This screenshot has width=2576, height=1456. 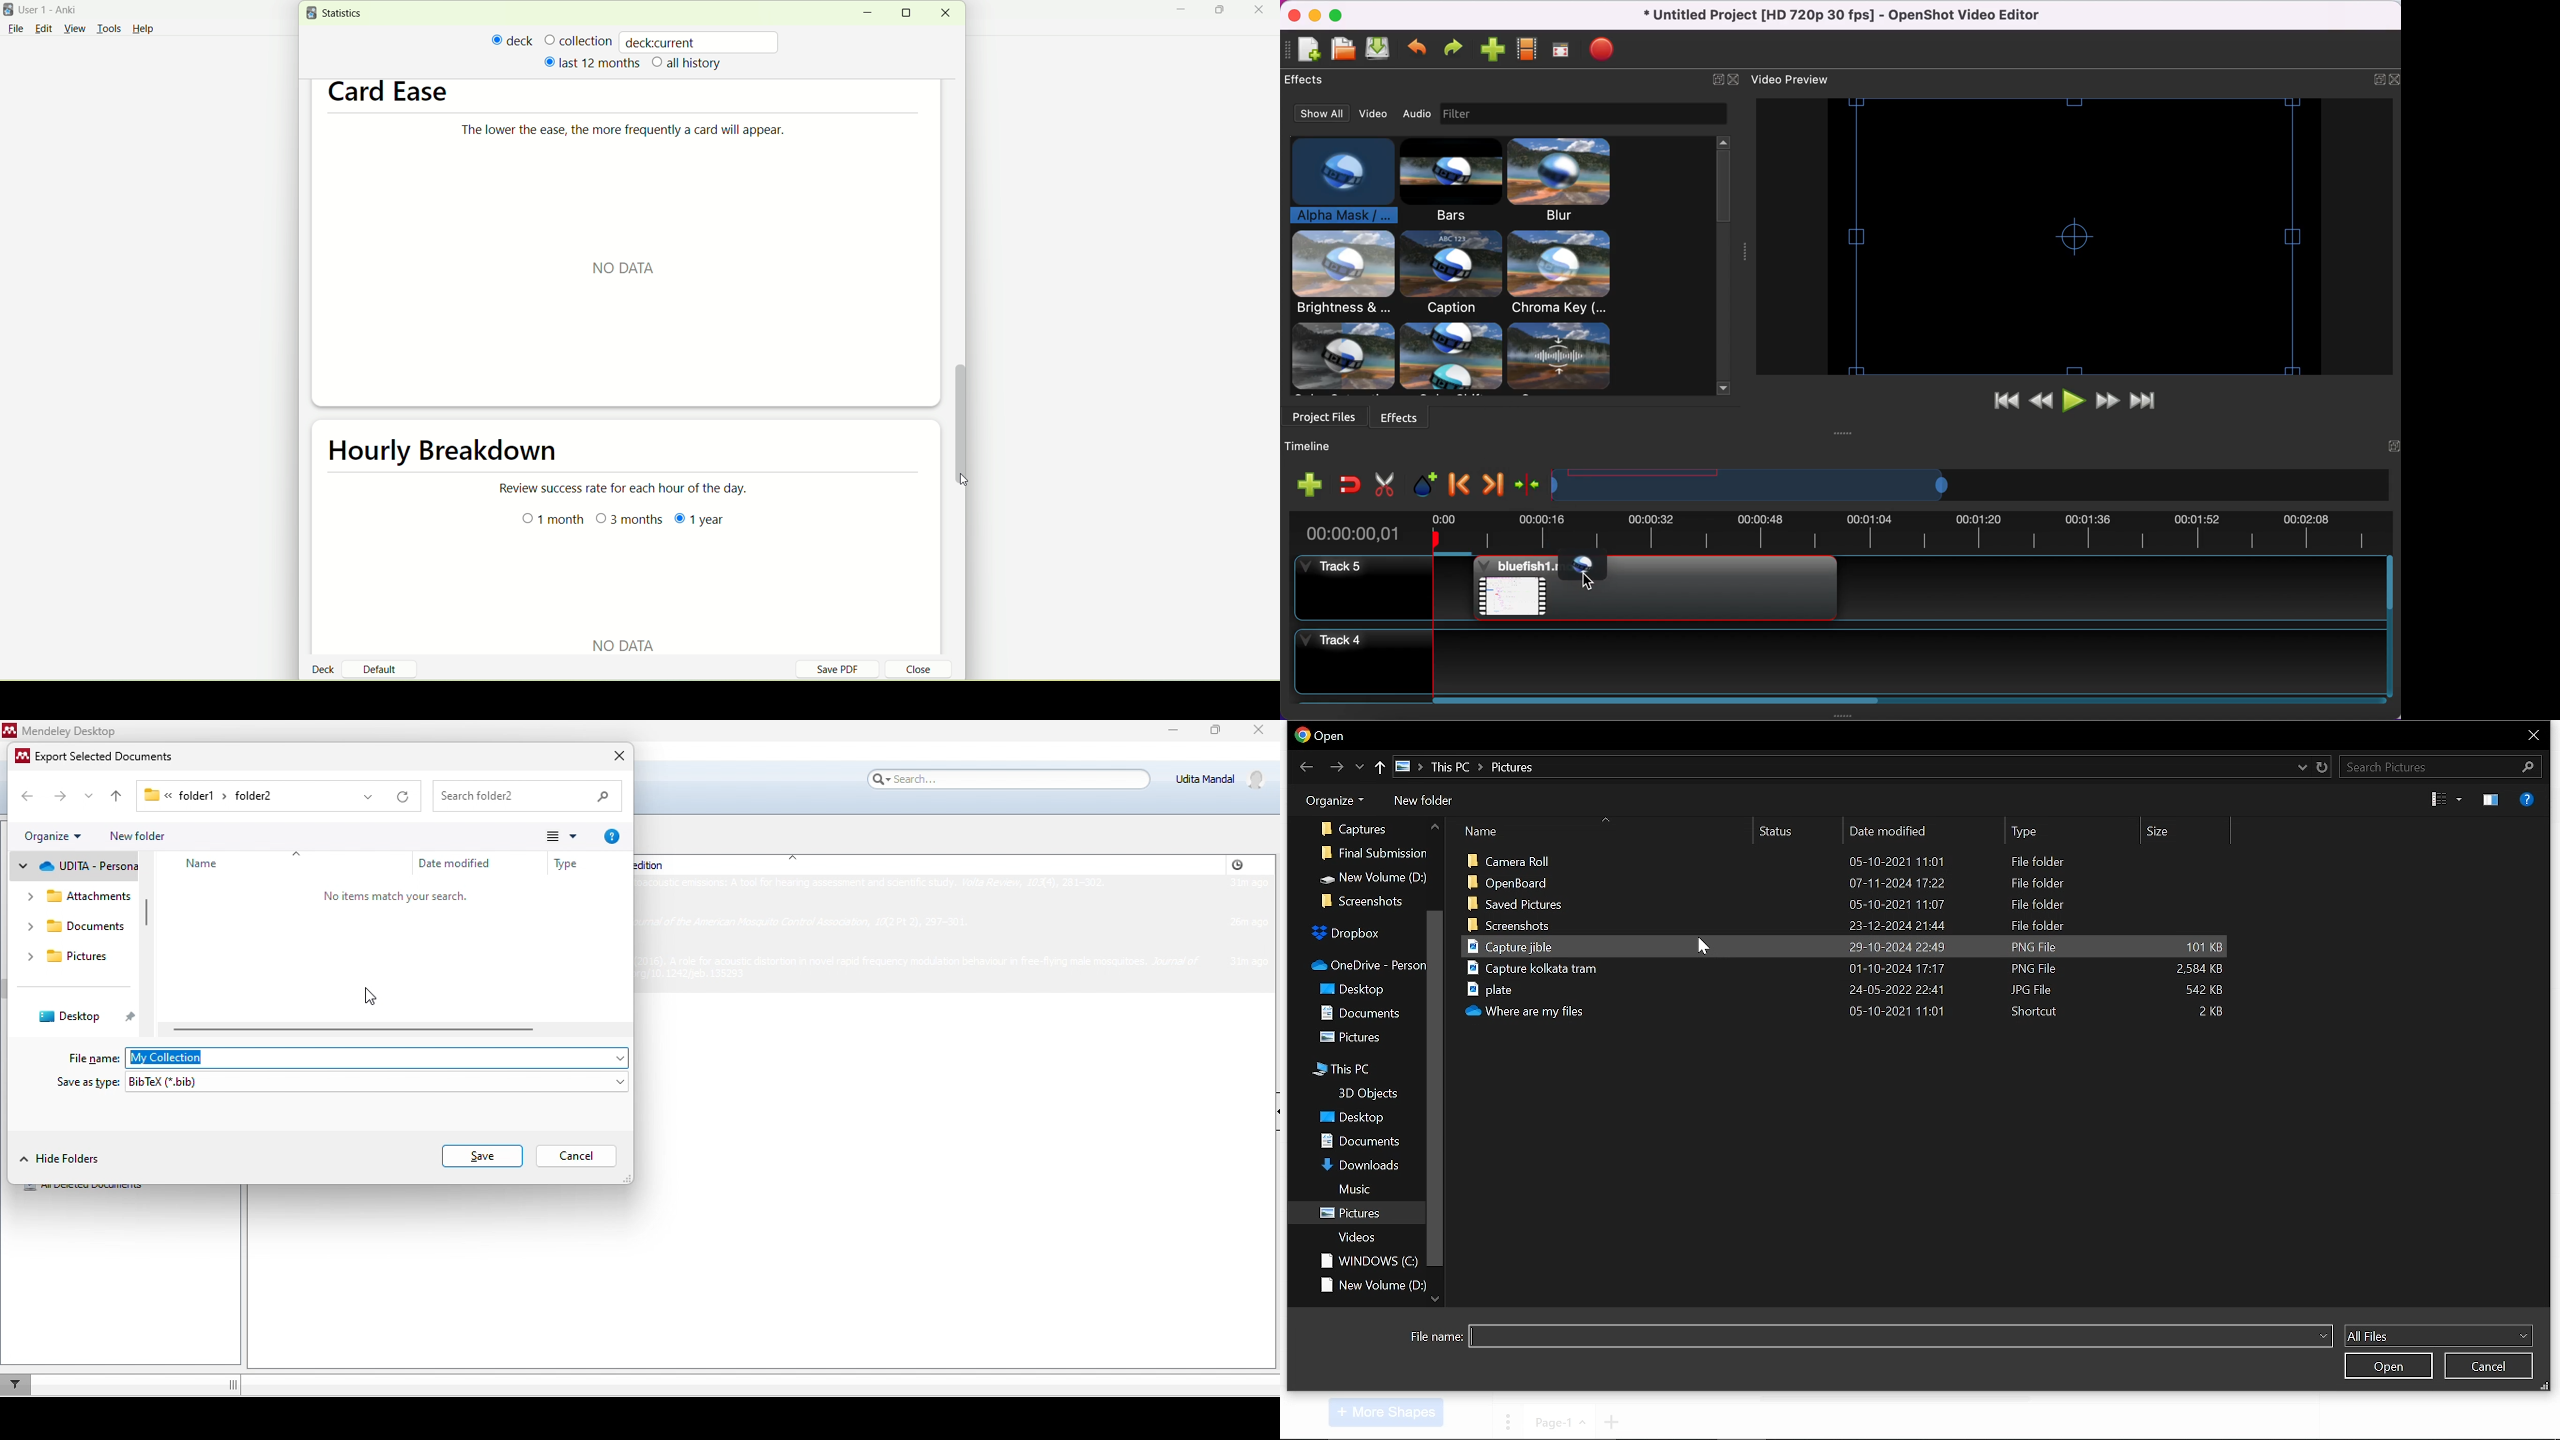 I want to click on The lower the ease, the more frequently a card will appear., so click(x=646, y=134).